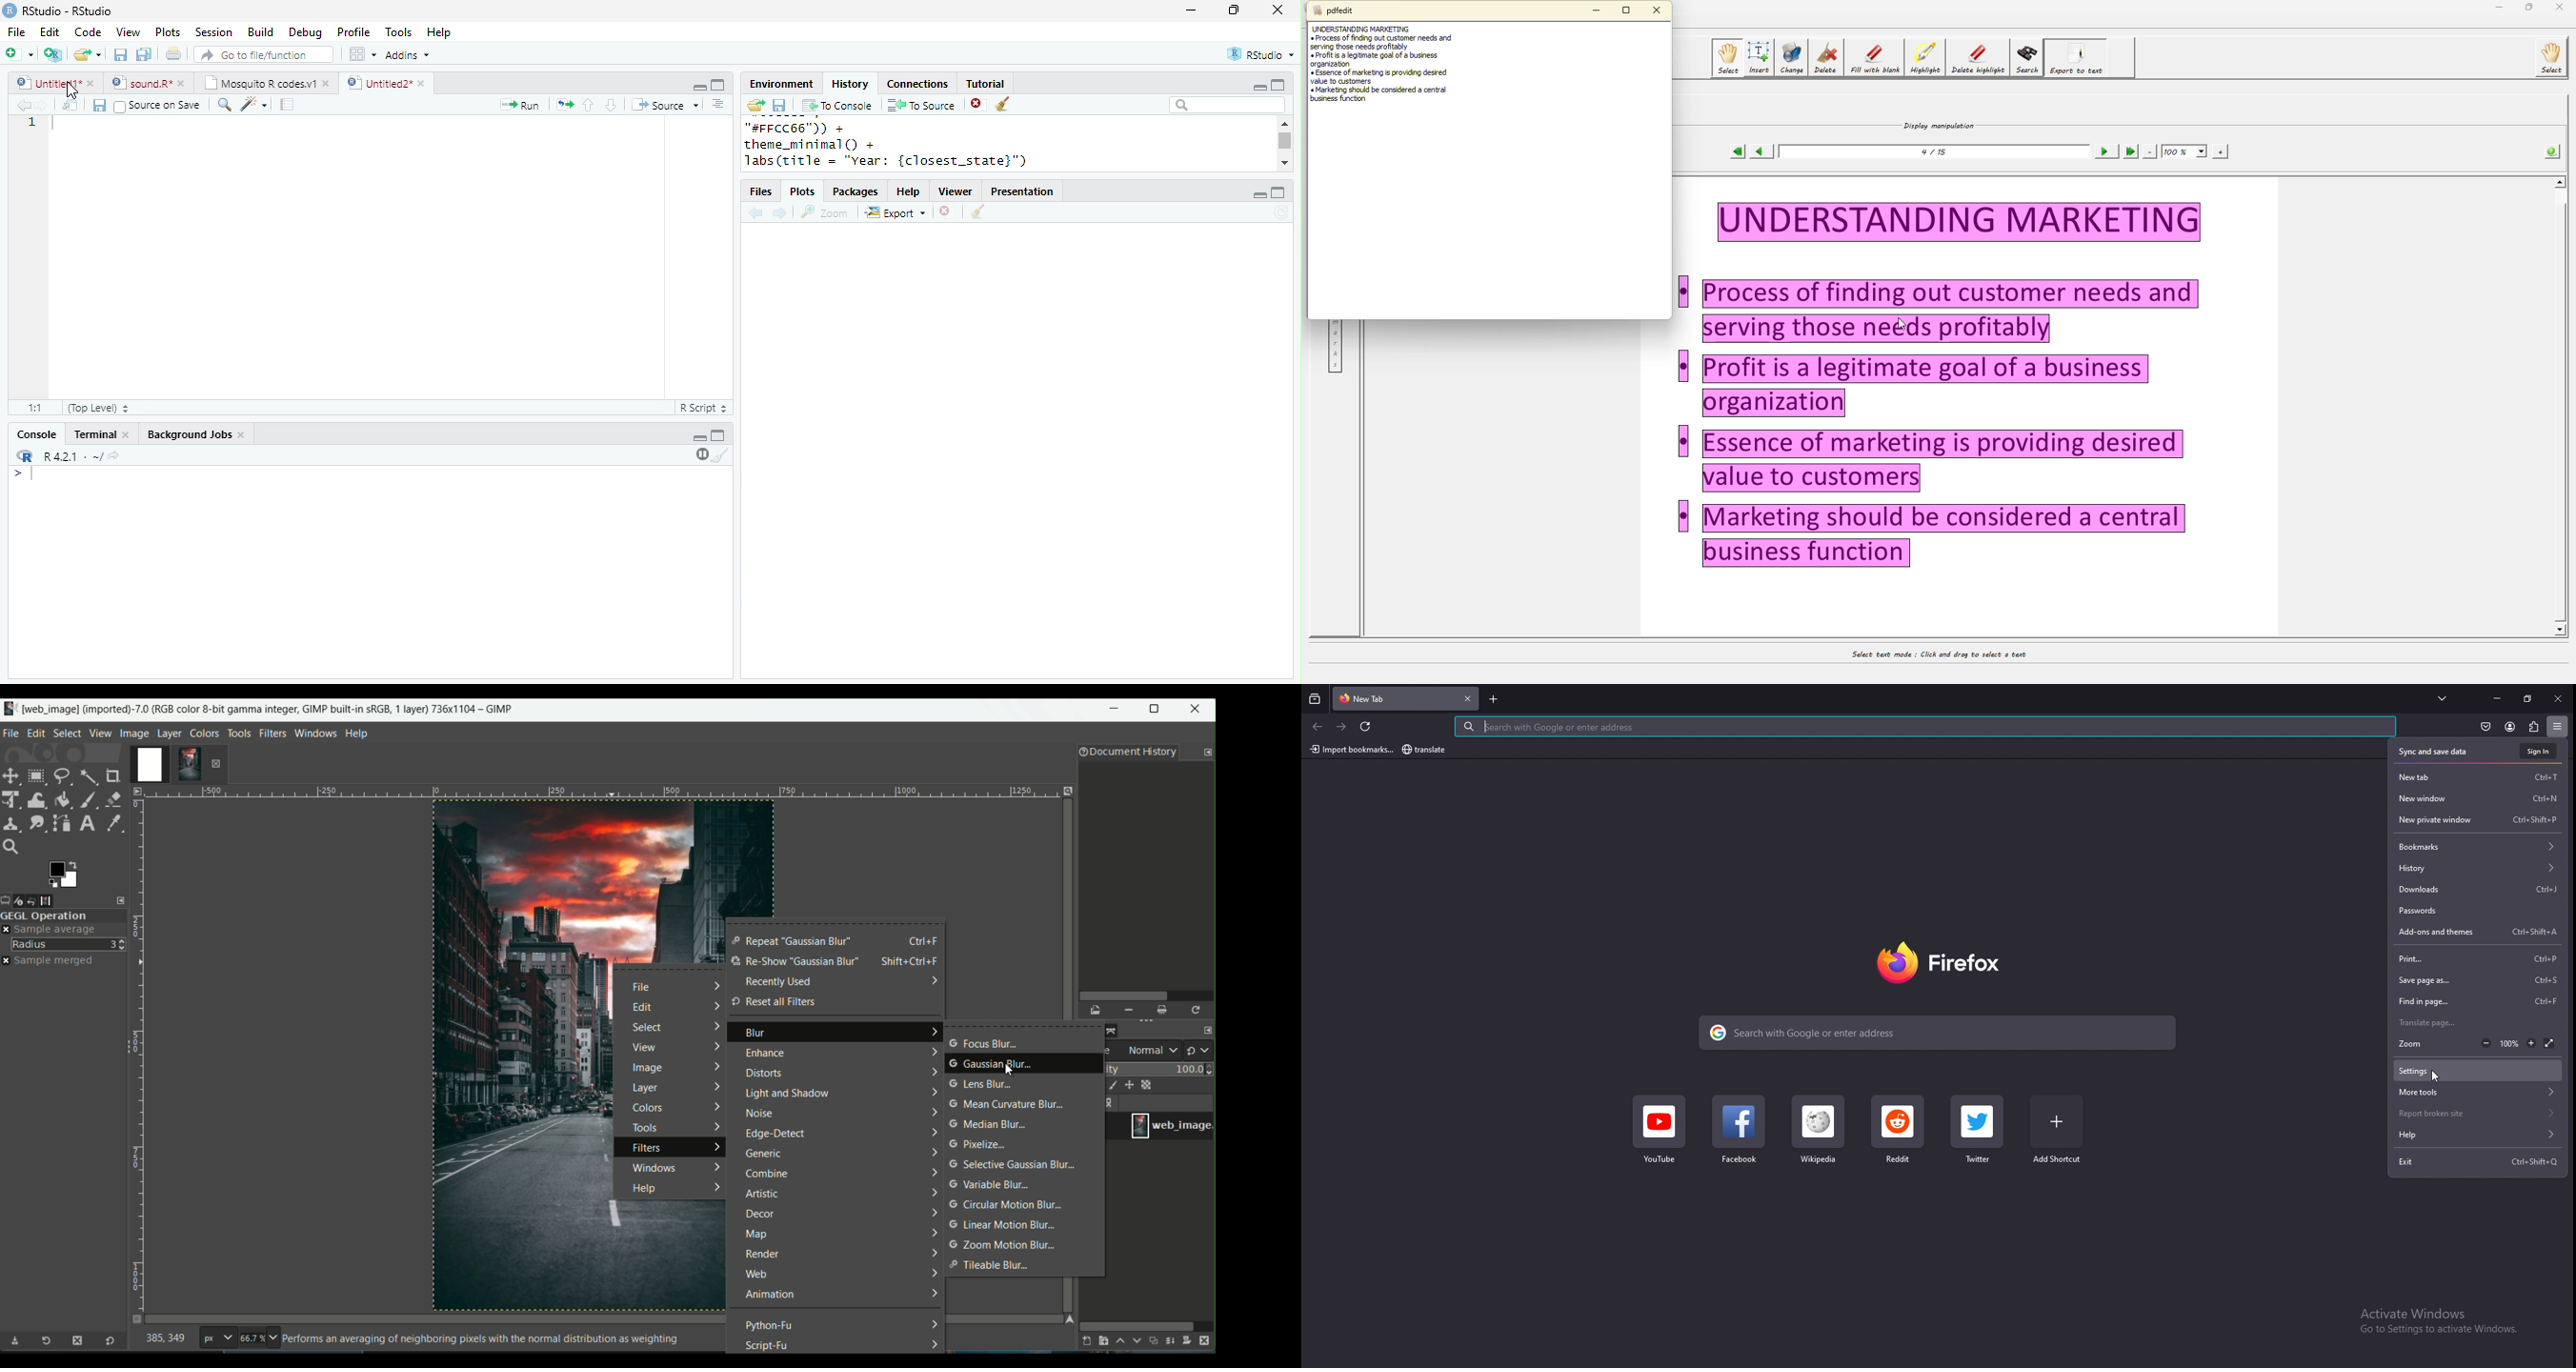  Describe the element at coordinates (519, 105) in the screenshot. I see `run` at that location.